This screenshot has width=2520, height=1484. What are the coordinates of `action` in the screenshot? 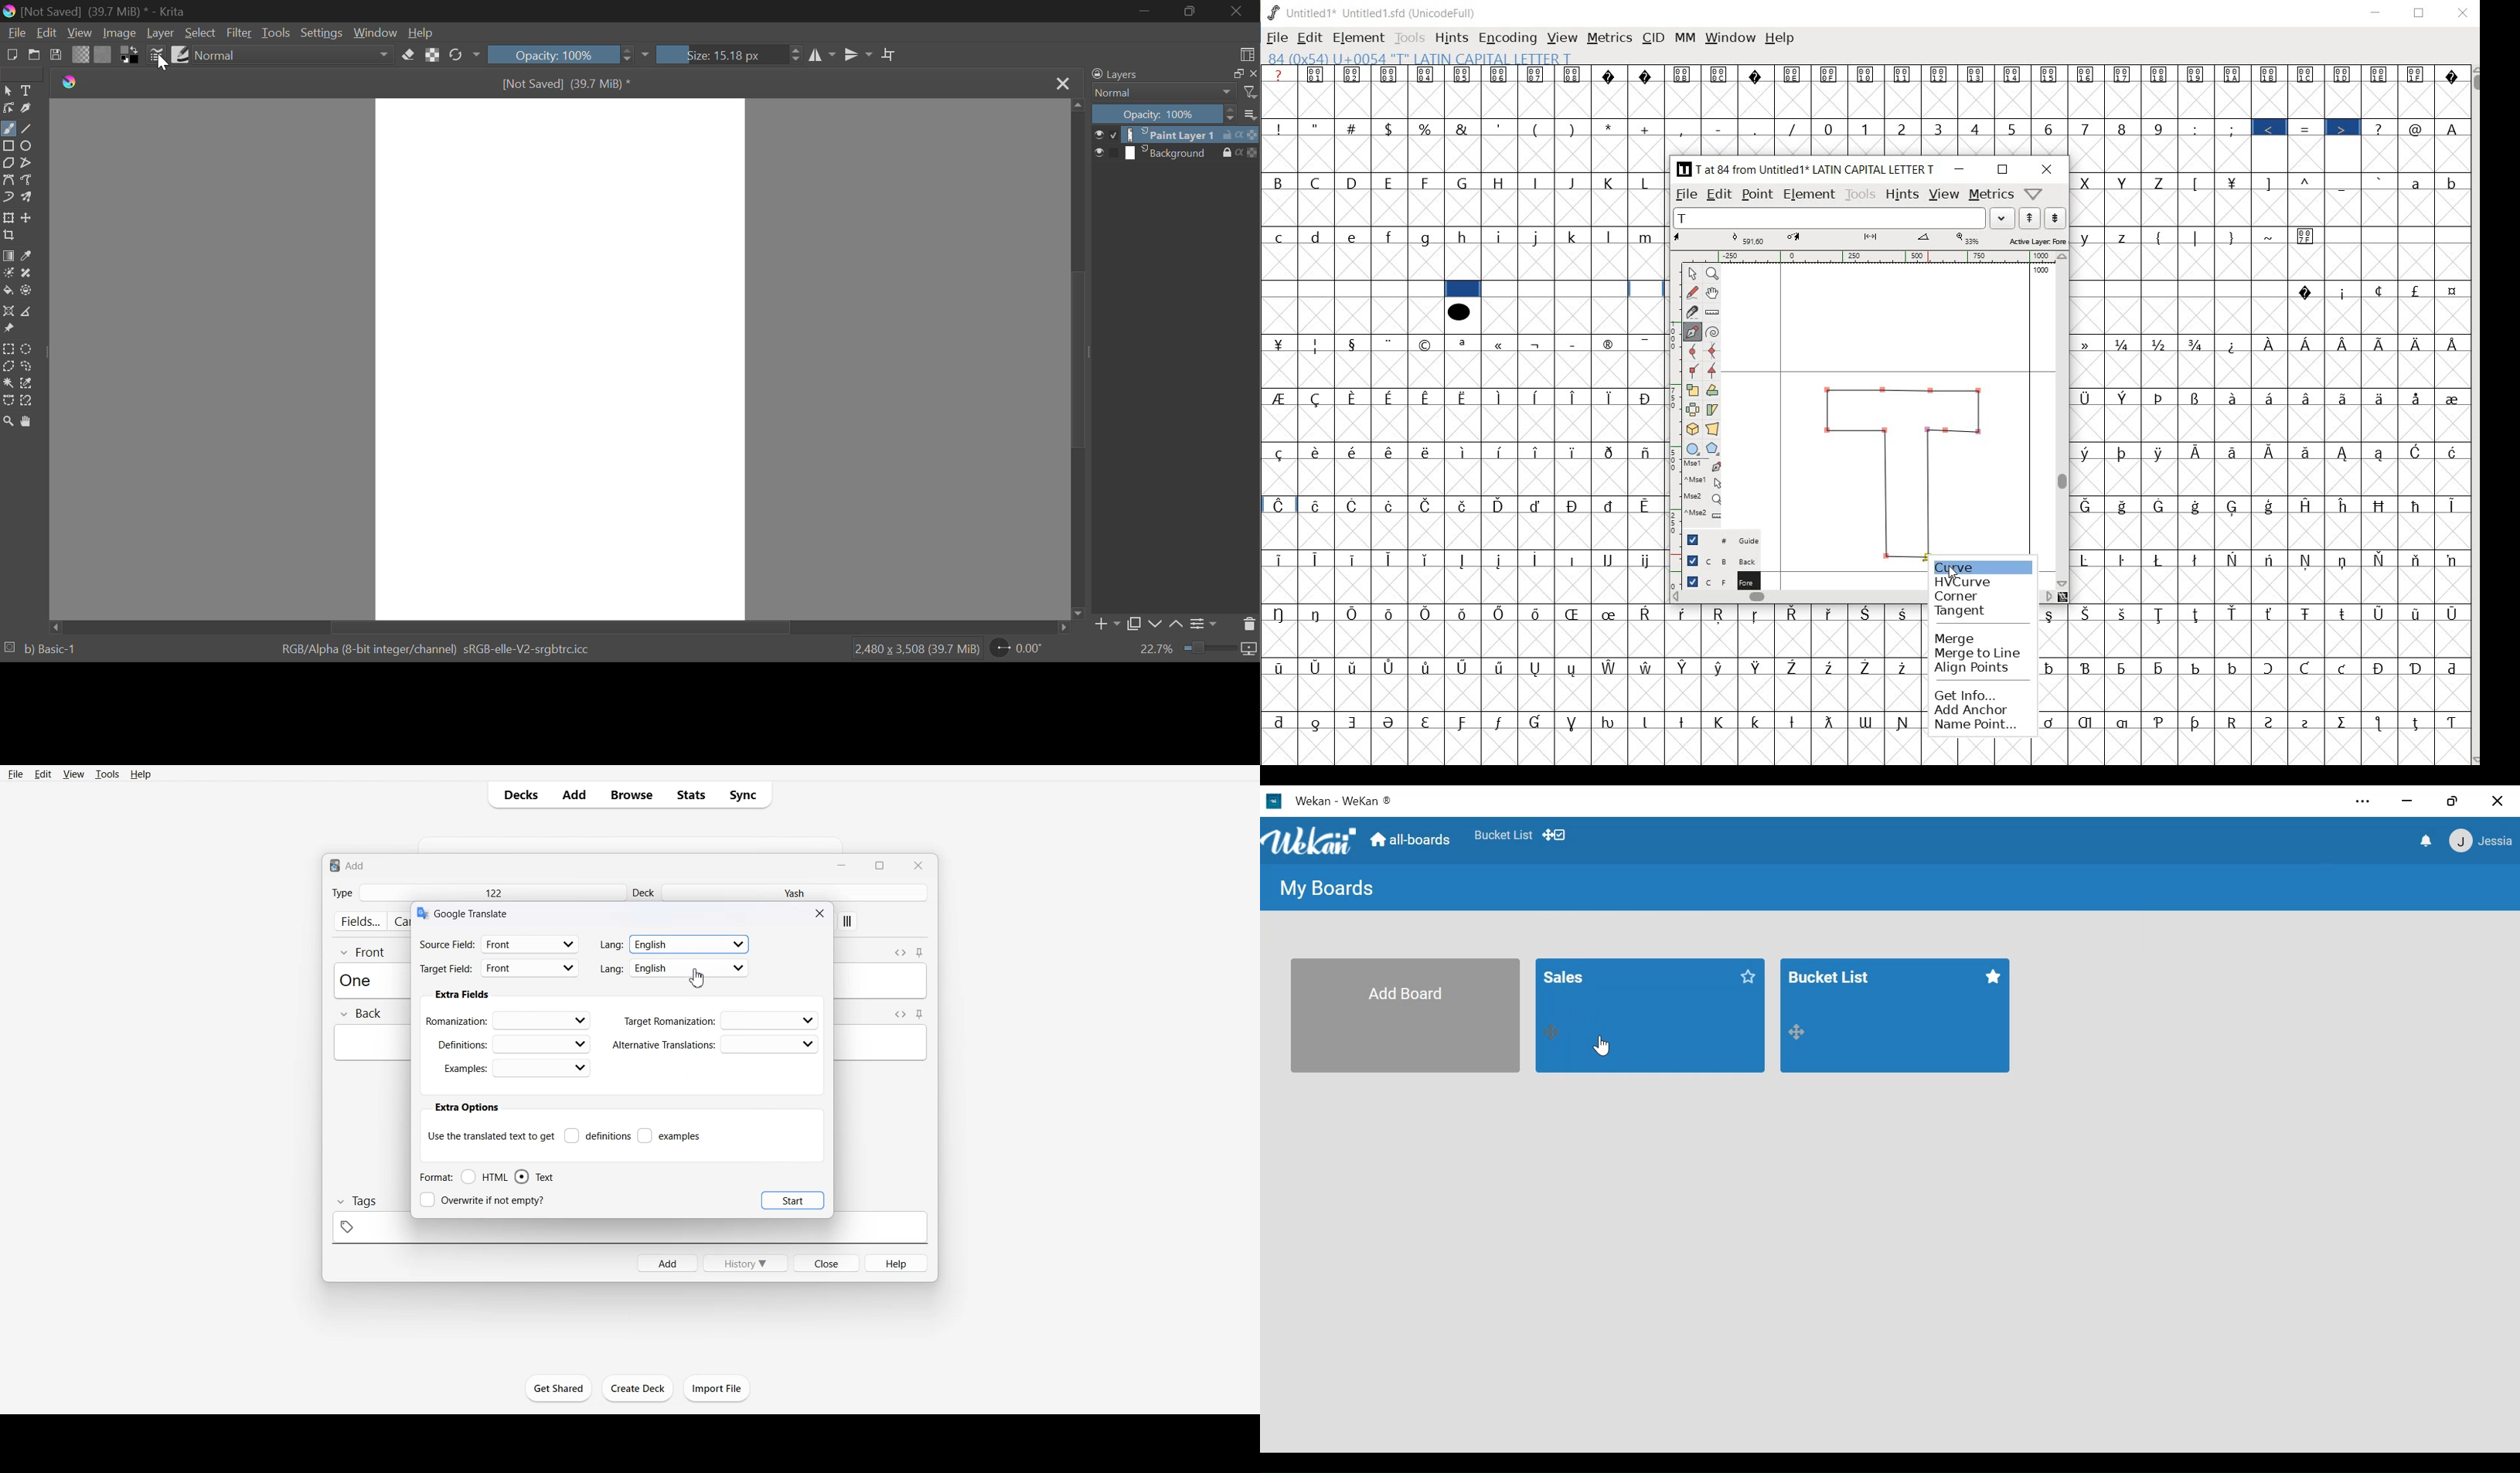 It's located at (1800, 1035).